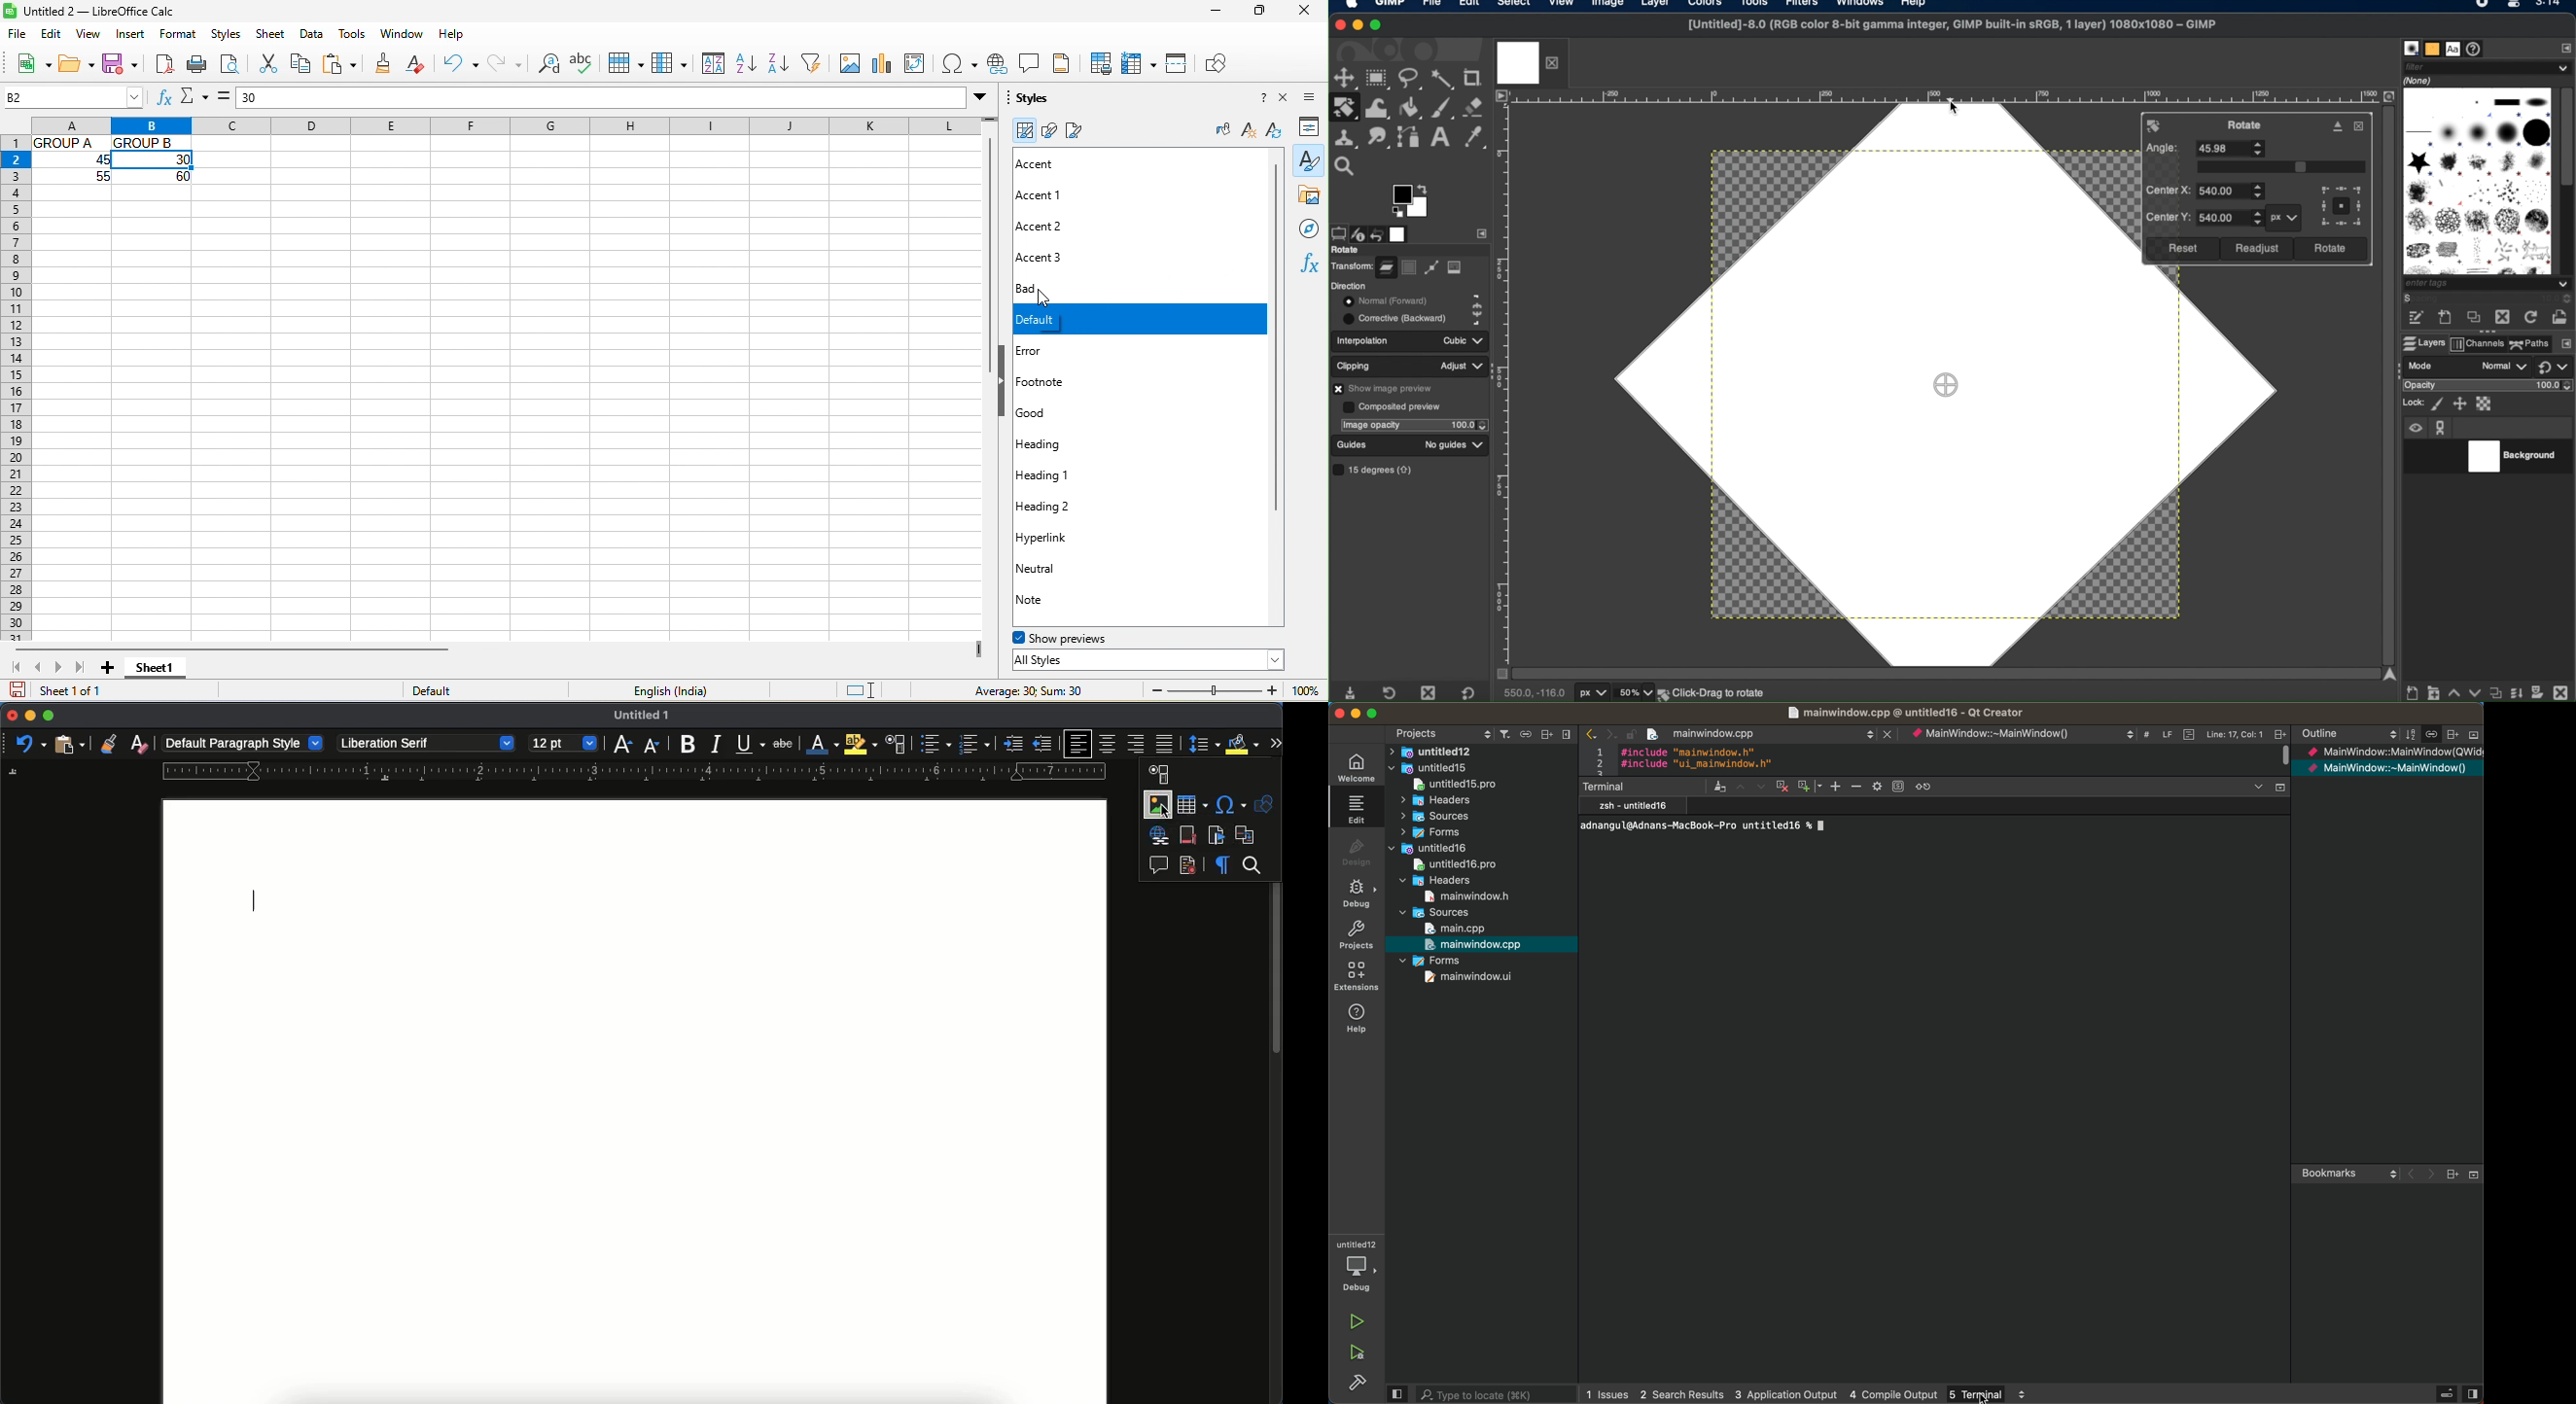  What do you see at coordinates (634, 1101) in the screenshot?
I see `page` at bounding box center [634, 1101].